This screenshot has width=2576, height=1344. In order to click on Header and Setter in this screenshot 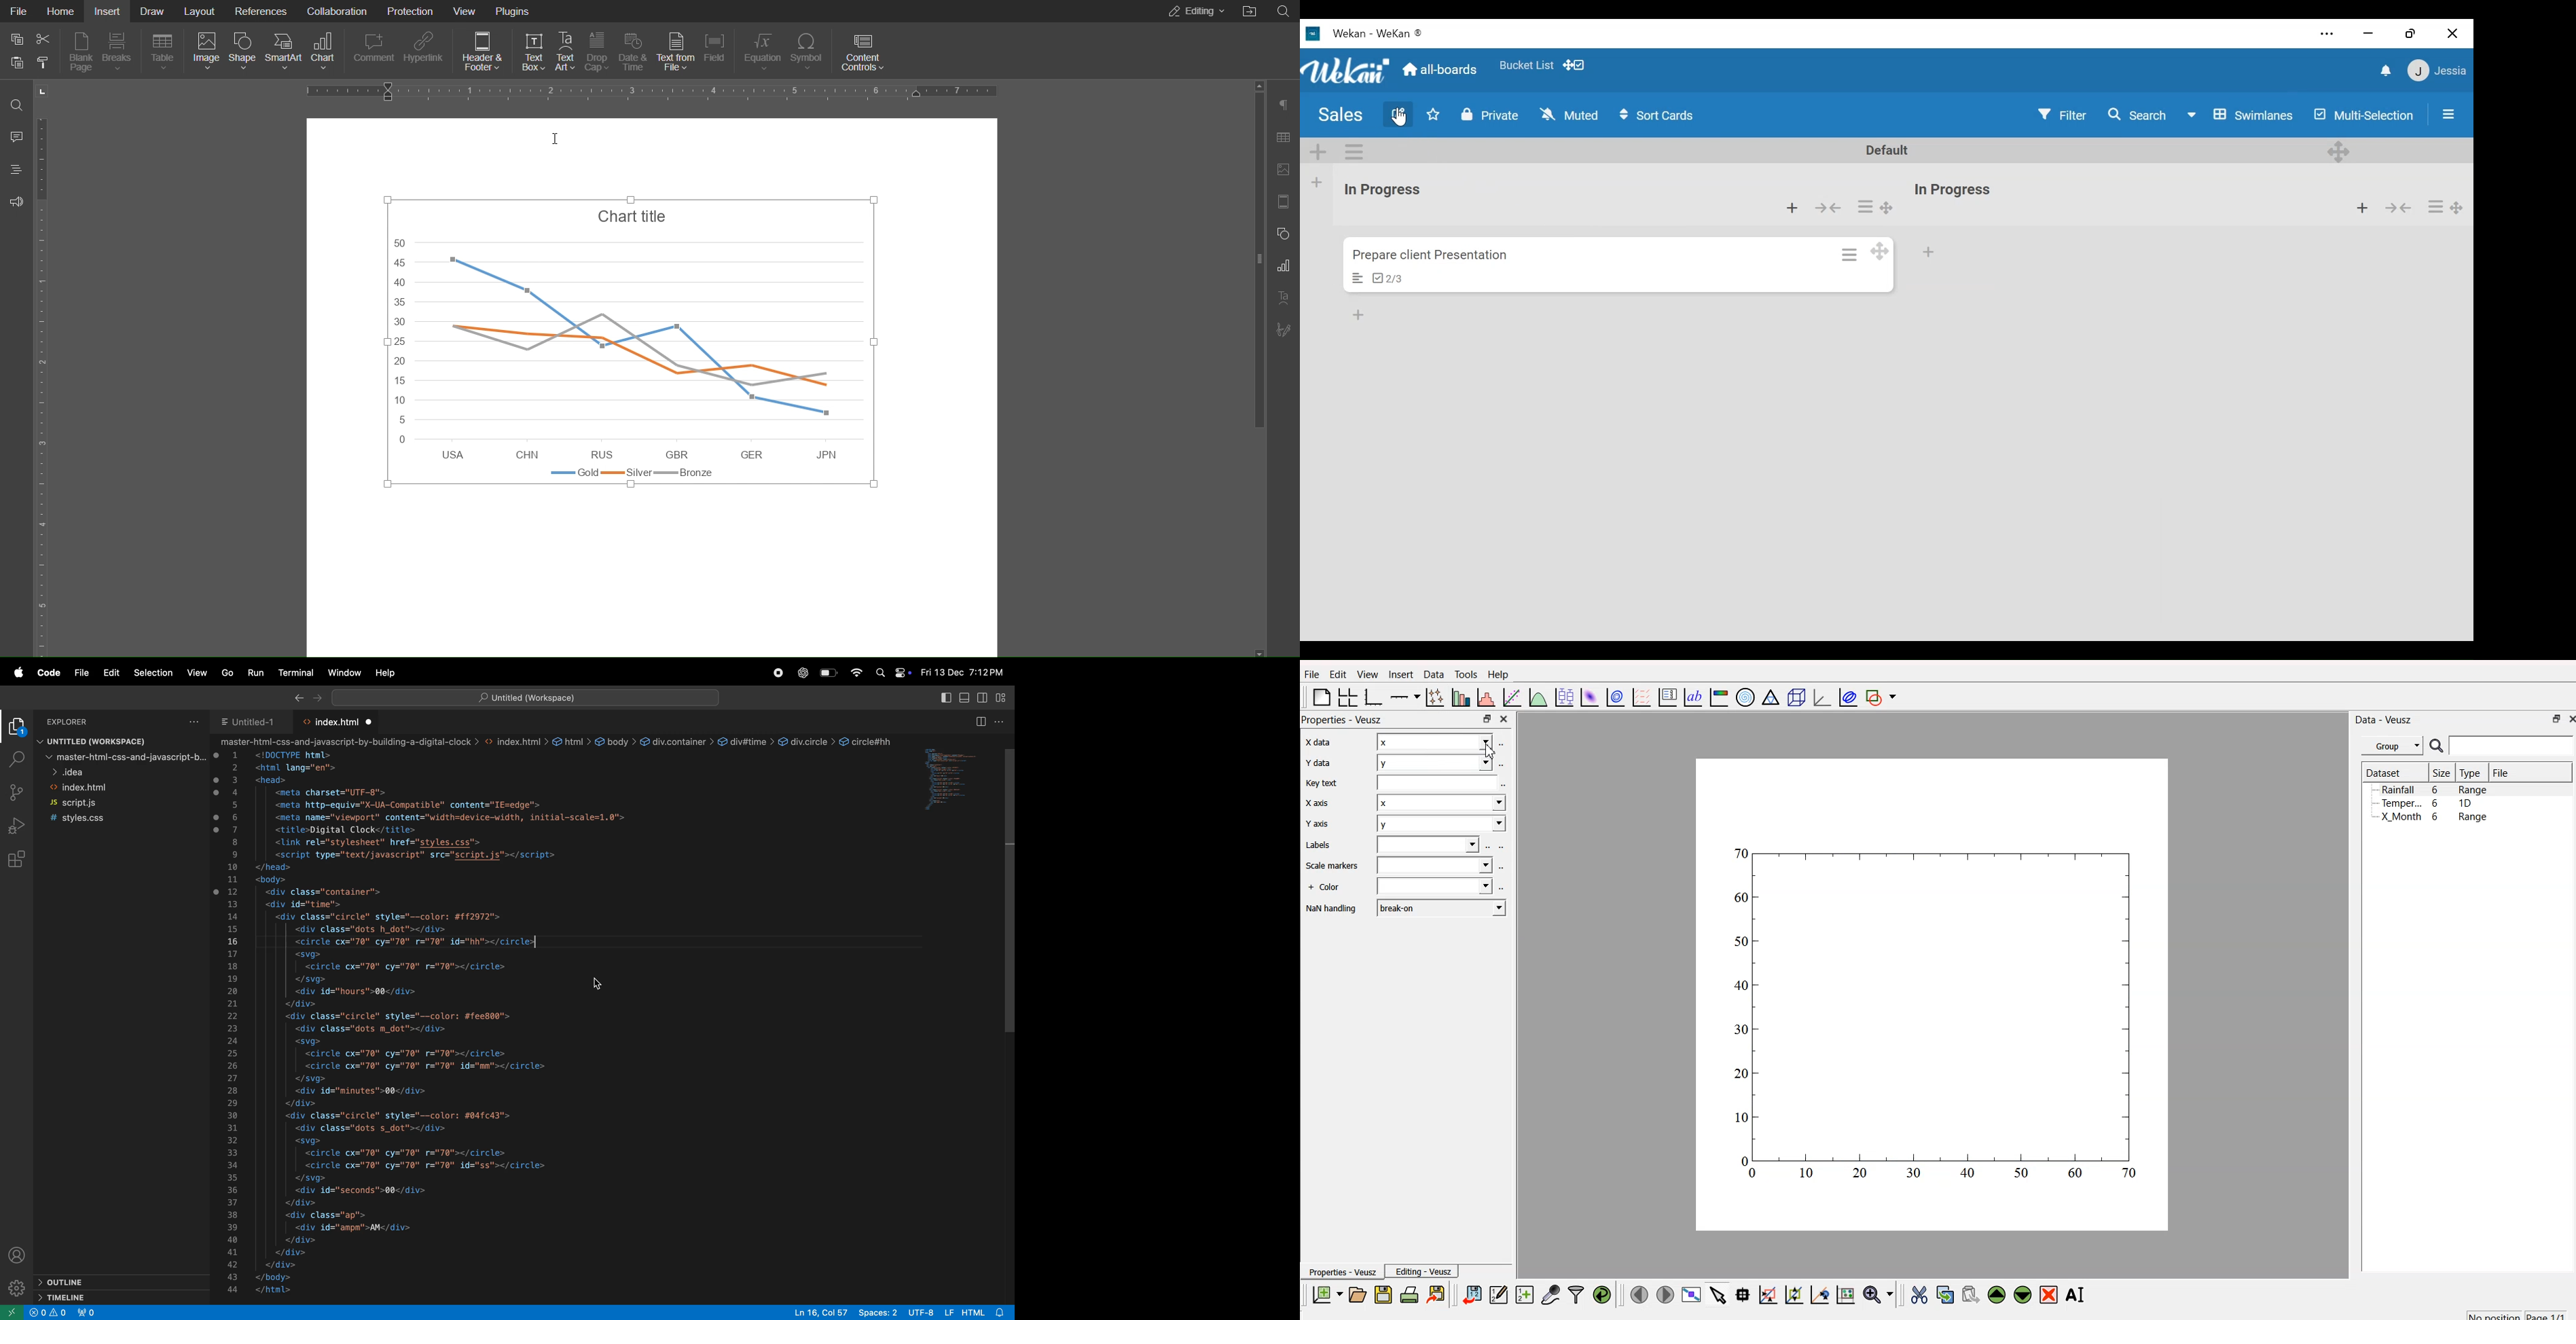, I will do `click(1284, 202)`.